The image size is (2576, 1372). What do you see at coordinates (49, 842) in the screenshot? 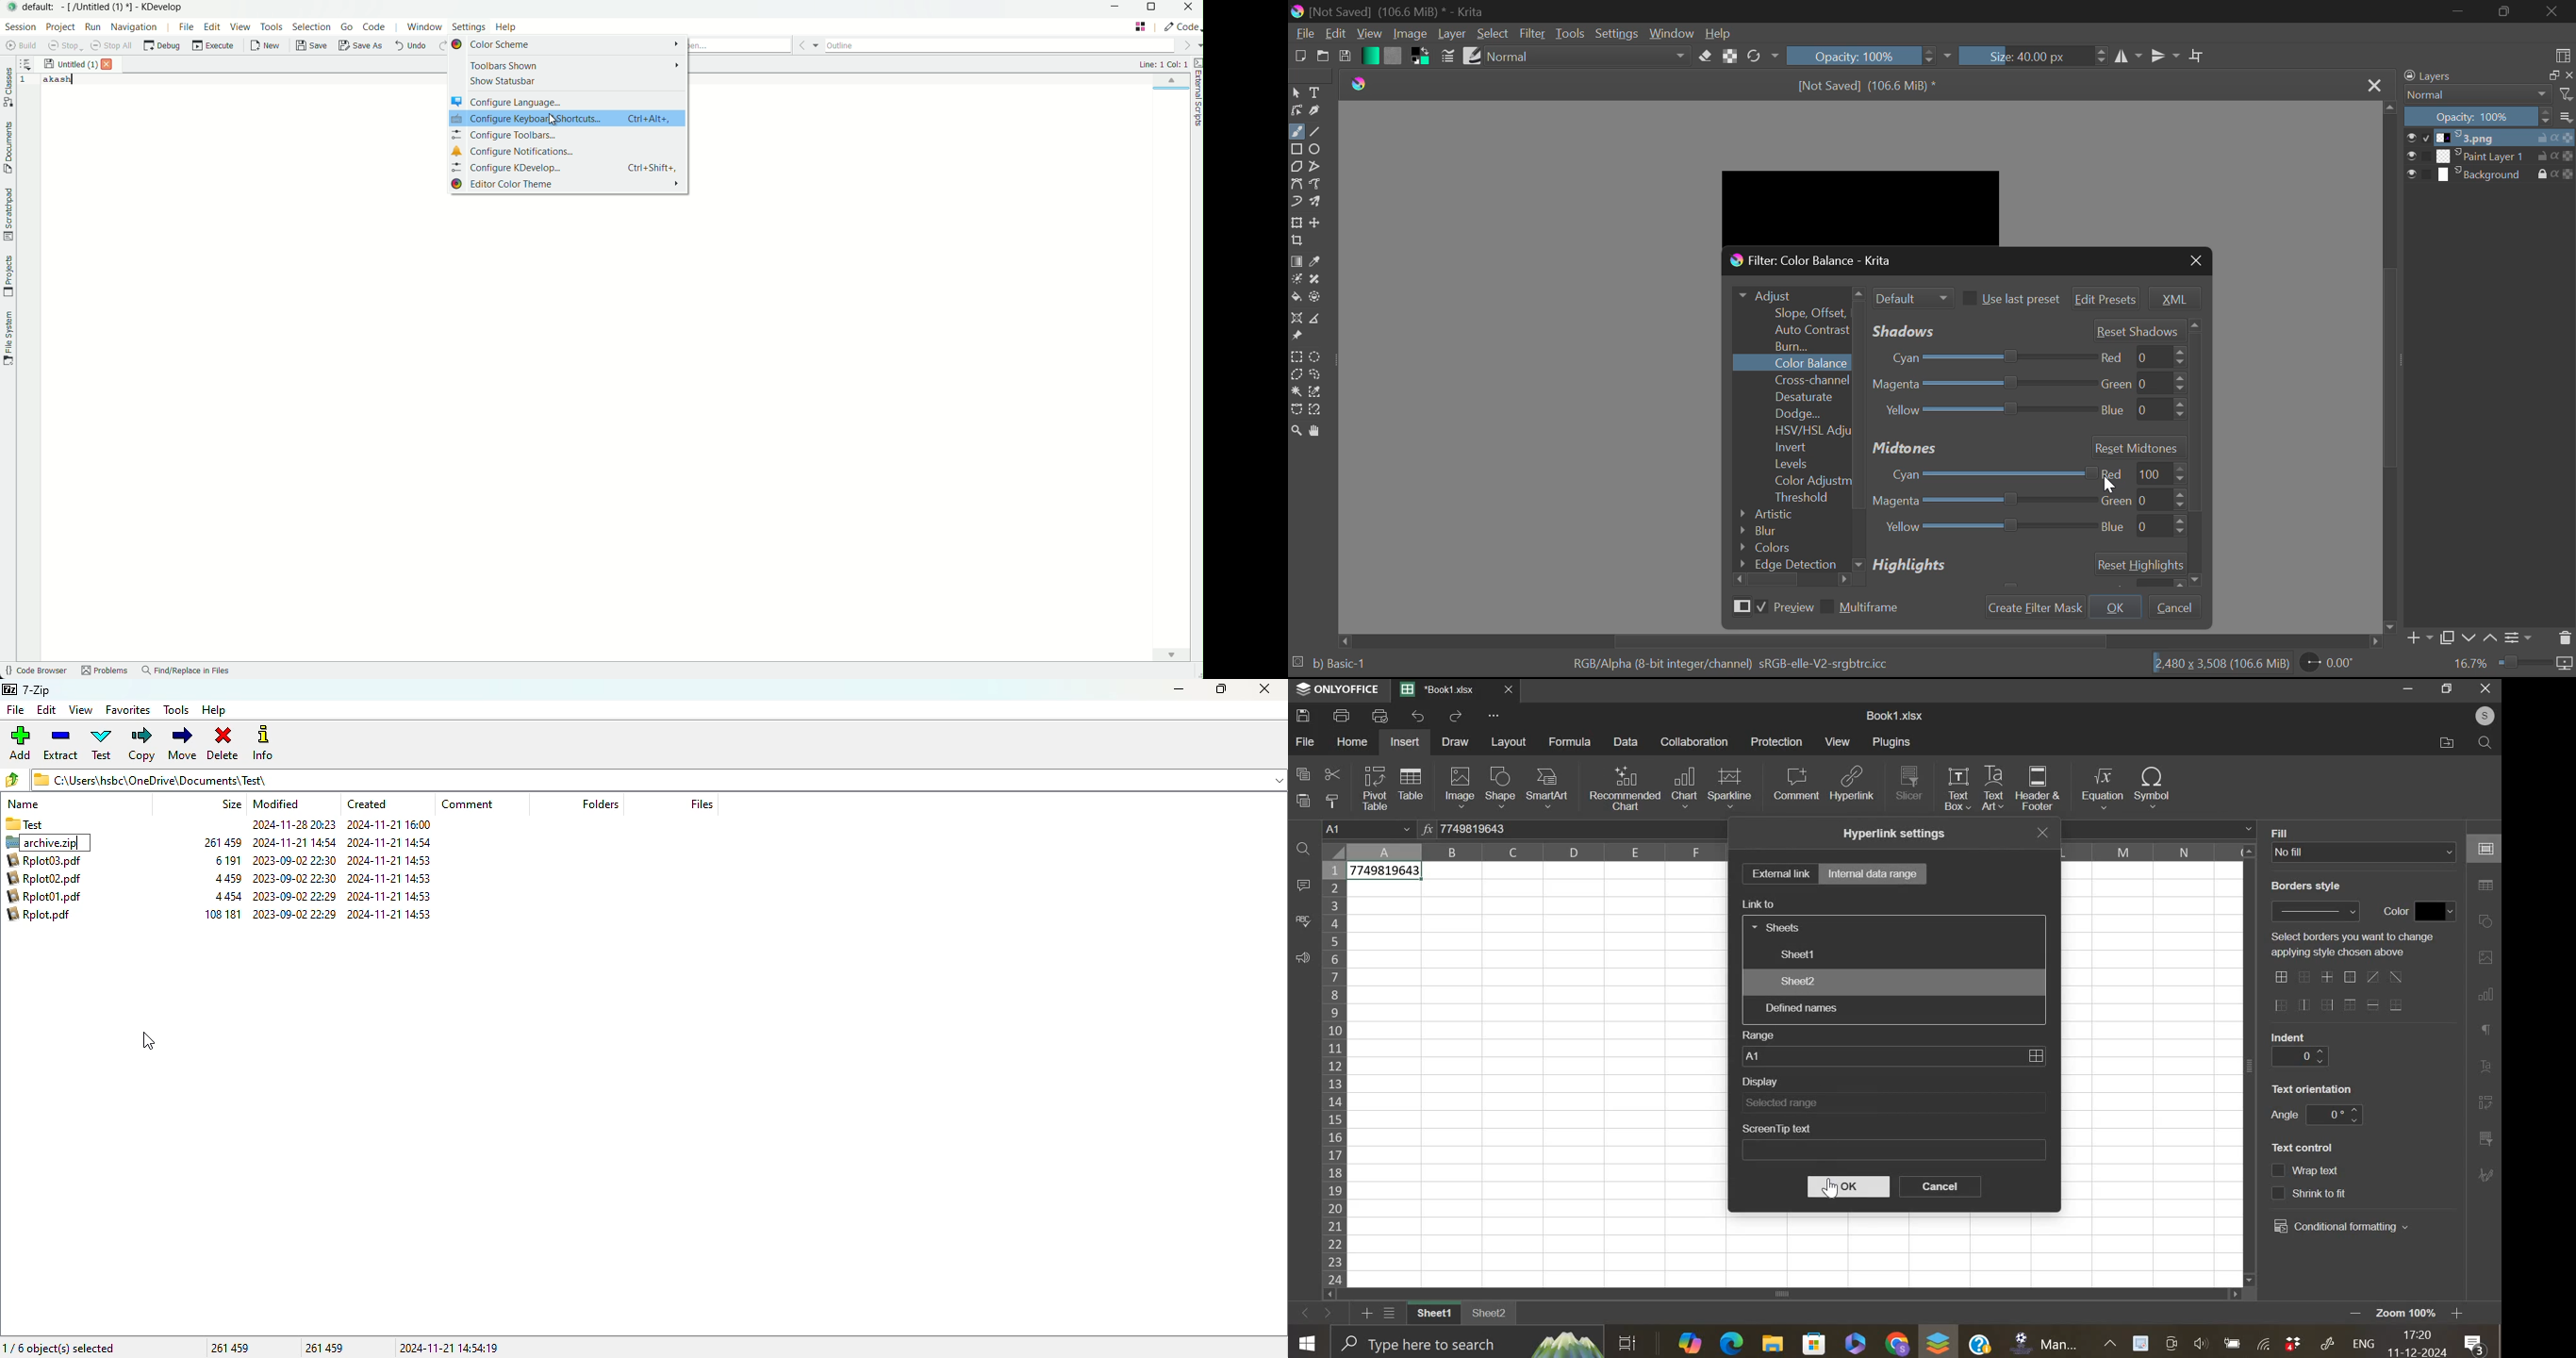
I see `Test.zip ` at bounding box center [49, 842].